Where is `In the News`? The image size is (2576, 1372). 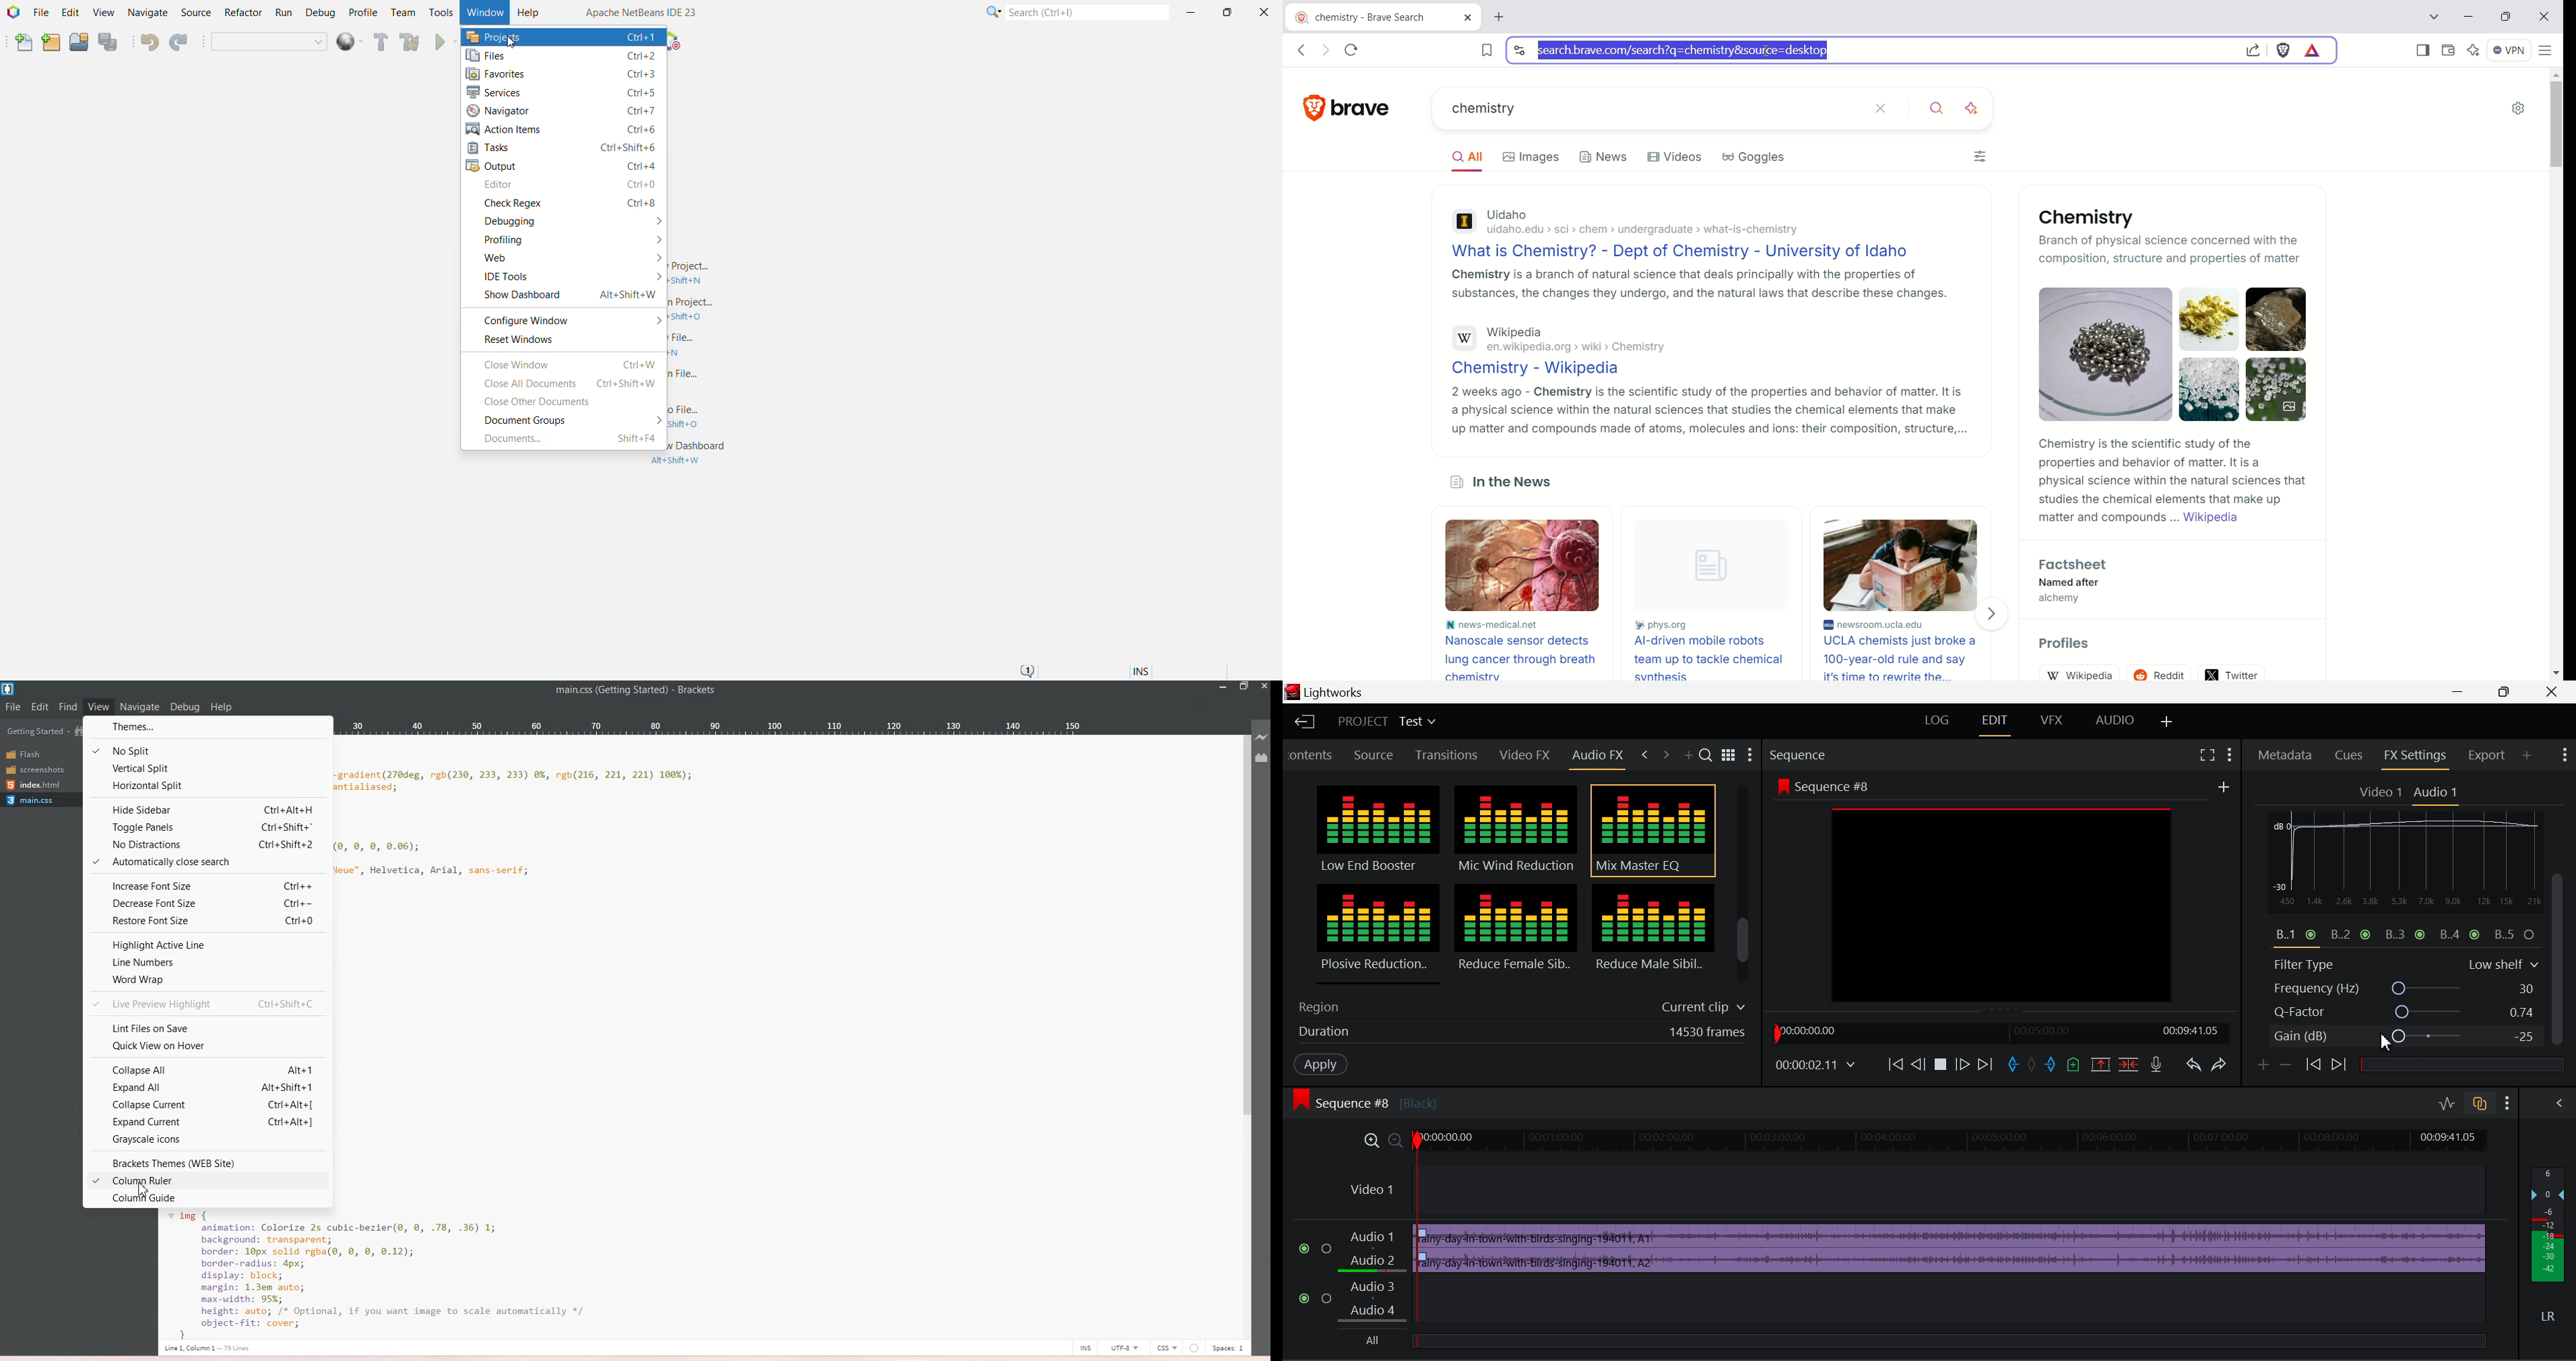
In the News is located at coordinates (1504, 484).